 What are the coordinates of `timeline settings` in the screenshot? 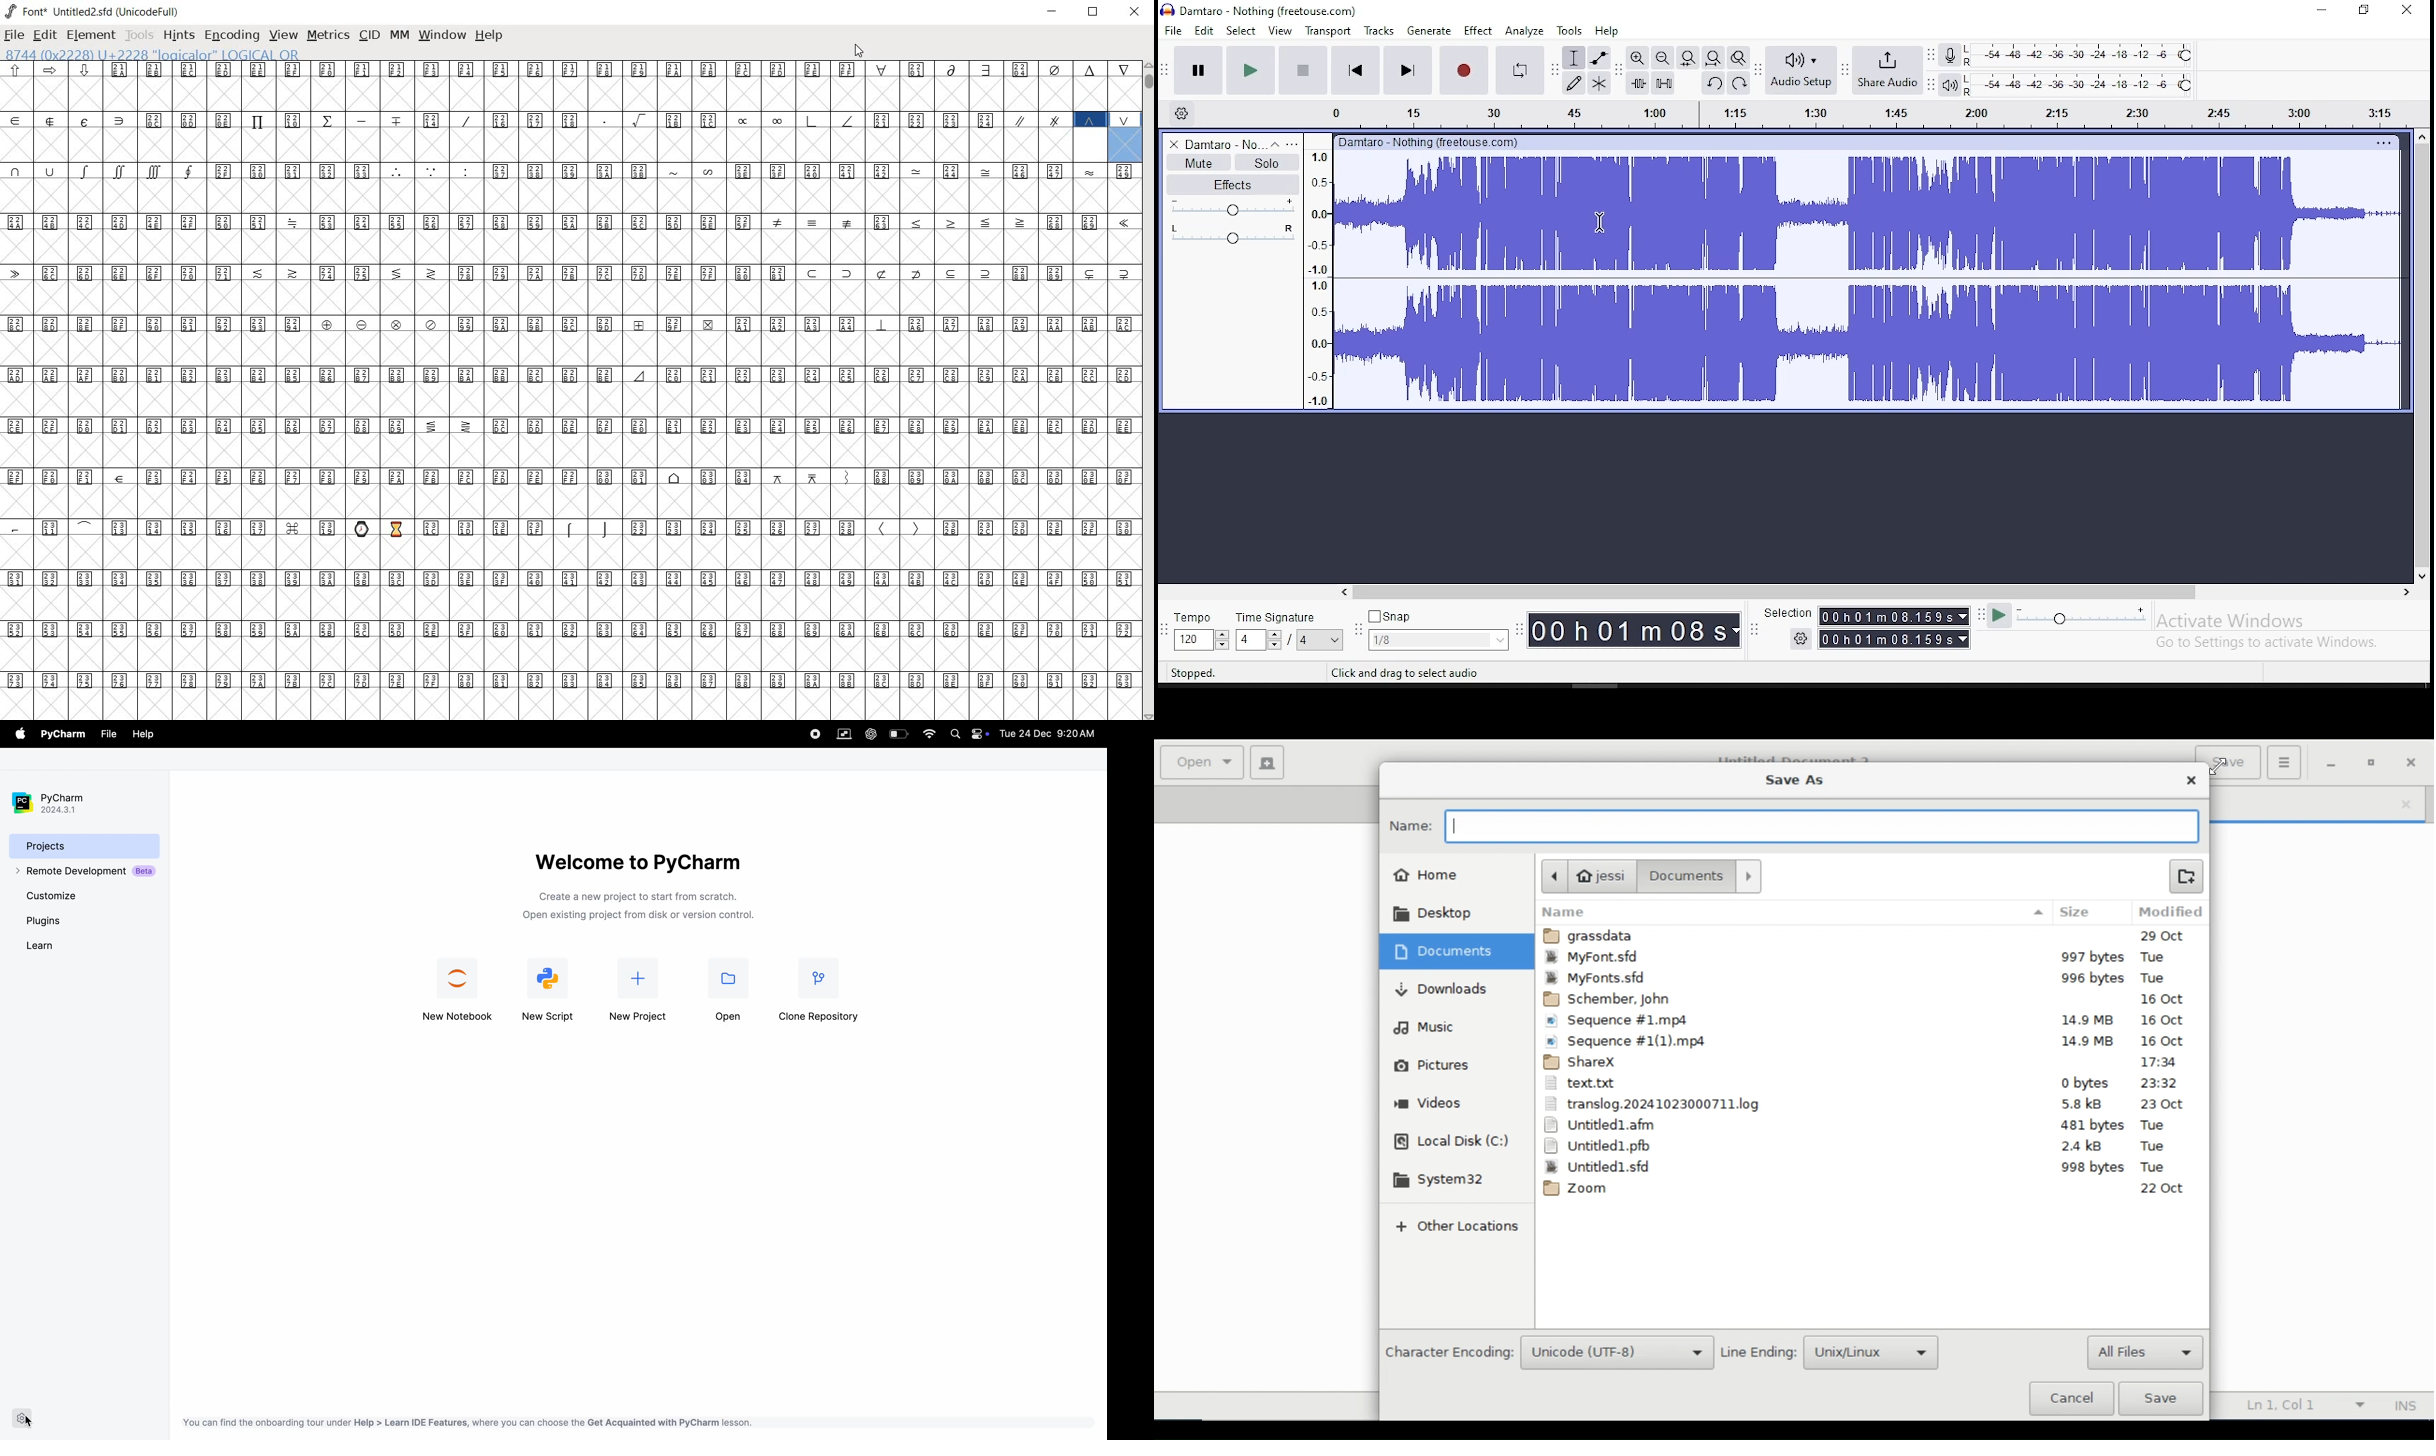 It's located at (1181, 111).